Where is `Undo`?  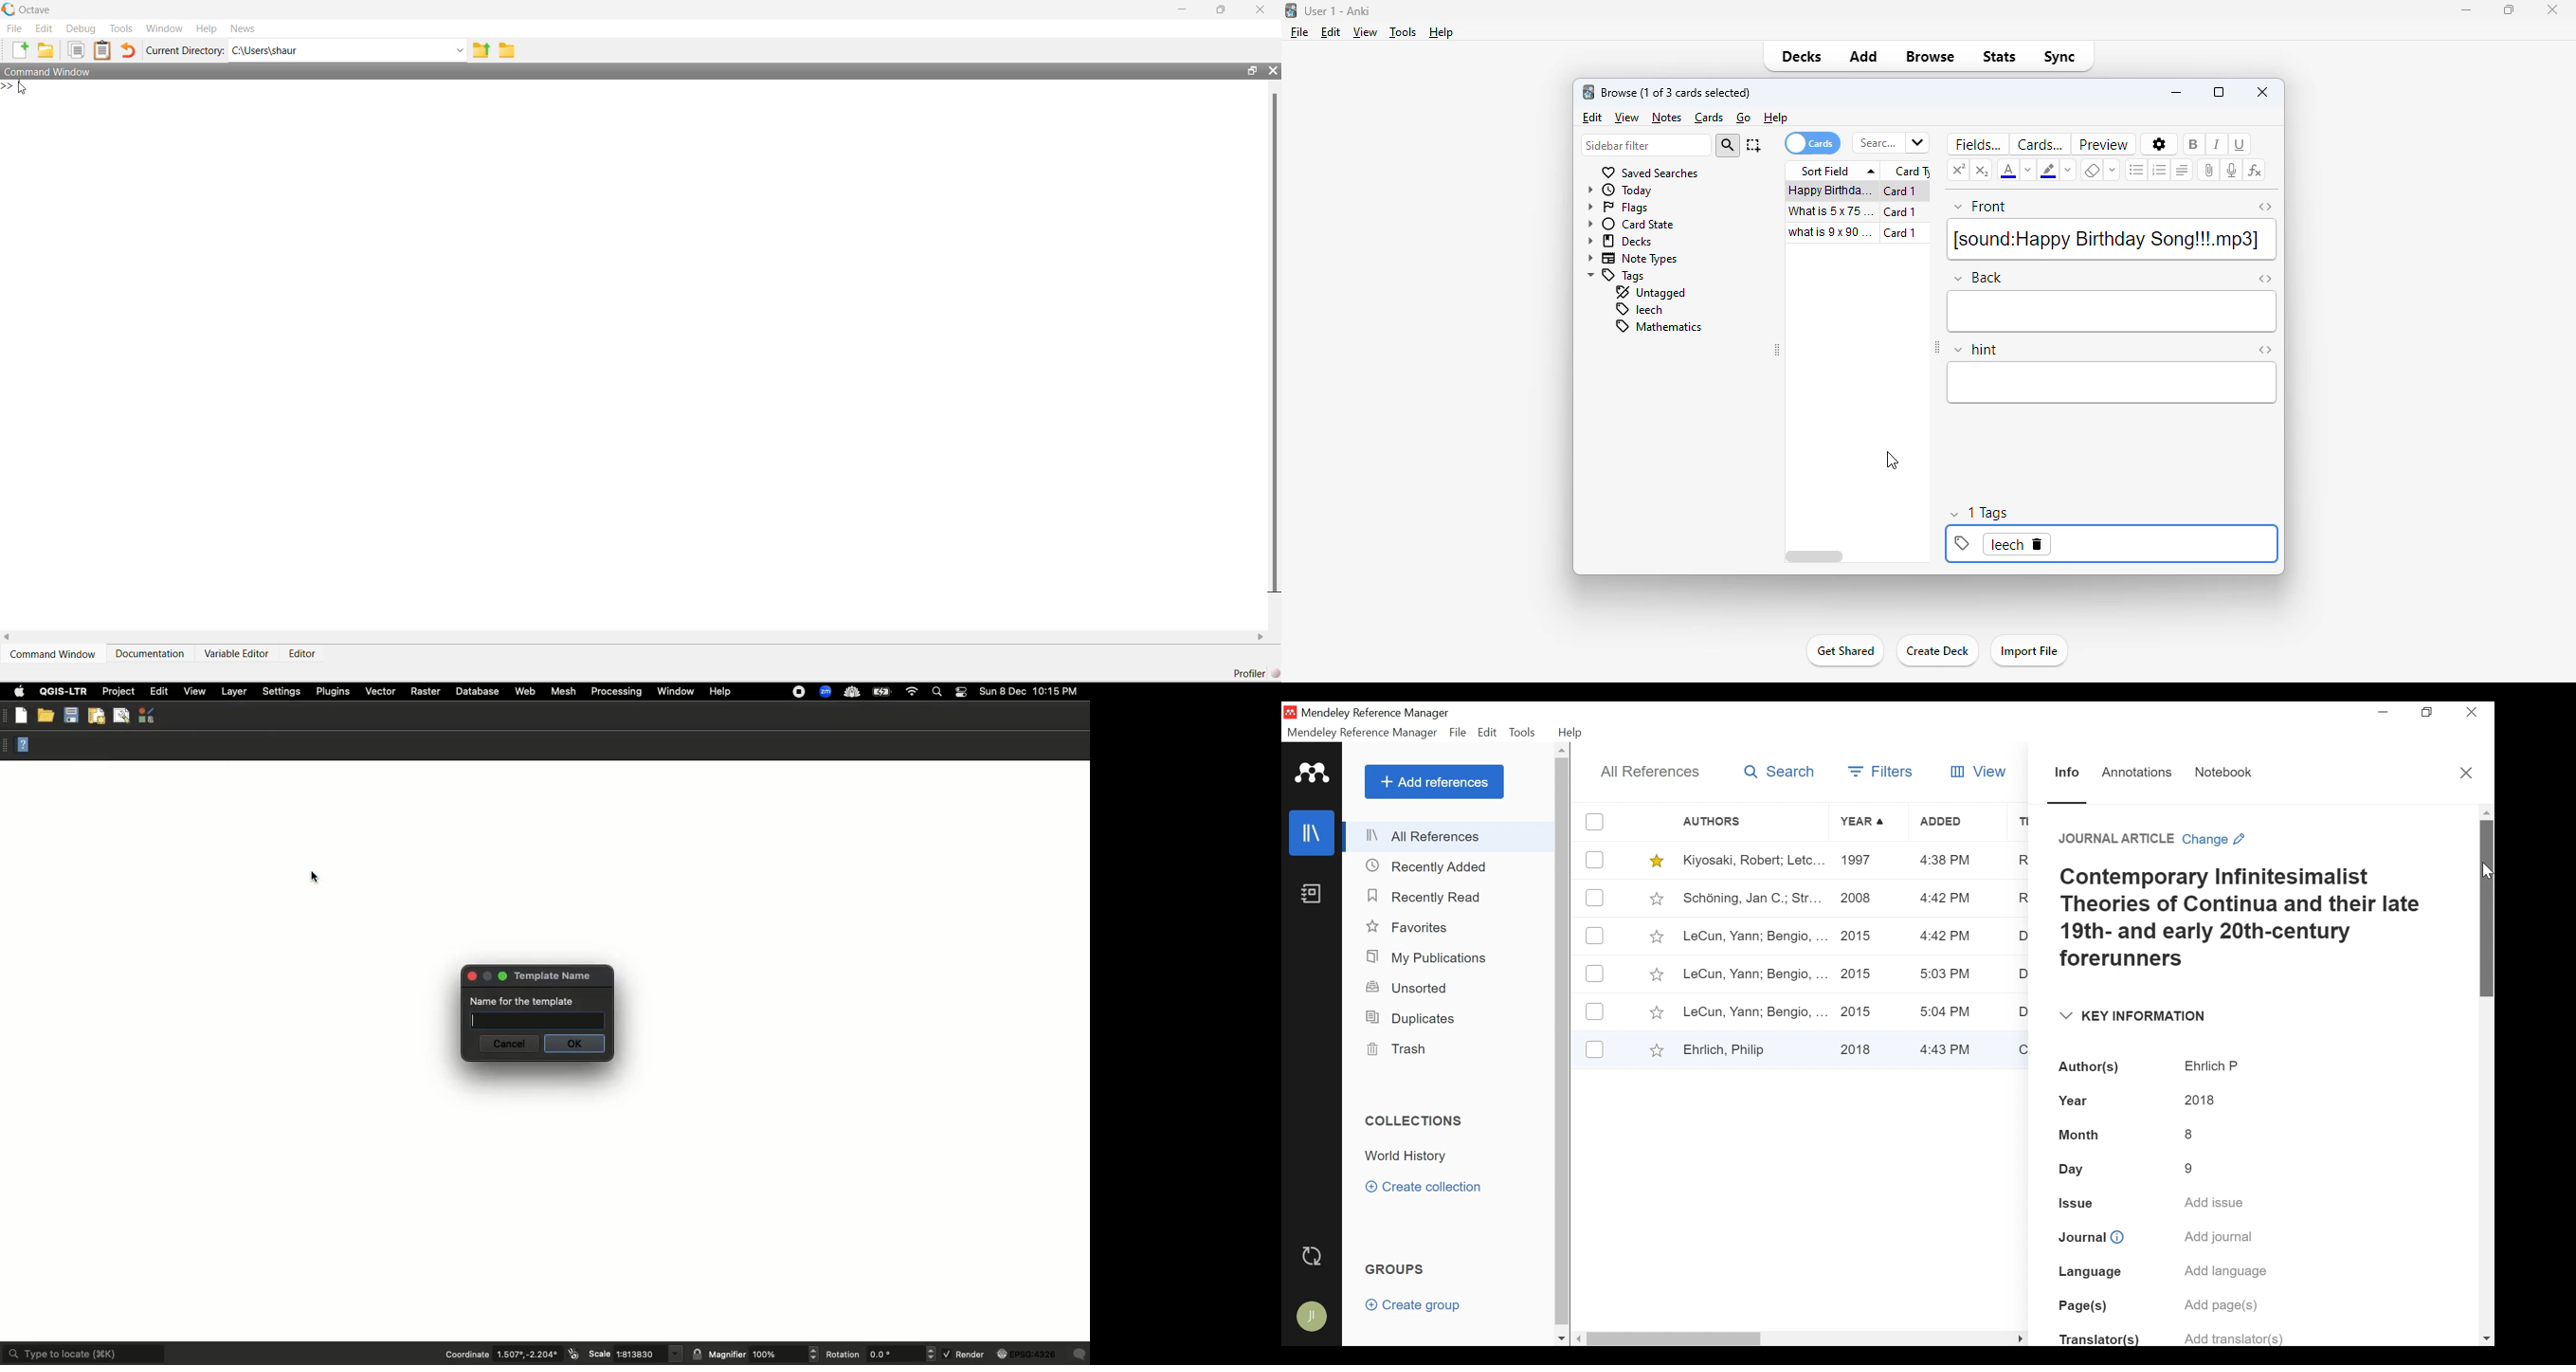
Undo is located at coordinates (127, 50).